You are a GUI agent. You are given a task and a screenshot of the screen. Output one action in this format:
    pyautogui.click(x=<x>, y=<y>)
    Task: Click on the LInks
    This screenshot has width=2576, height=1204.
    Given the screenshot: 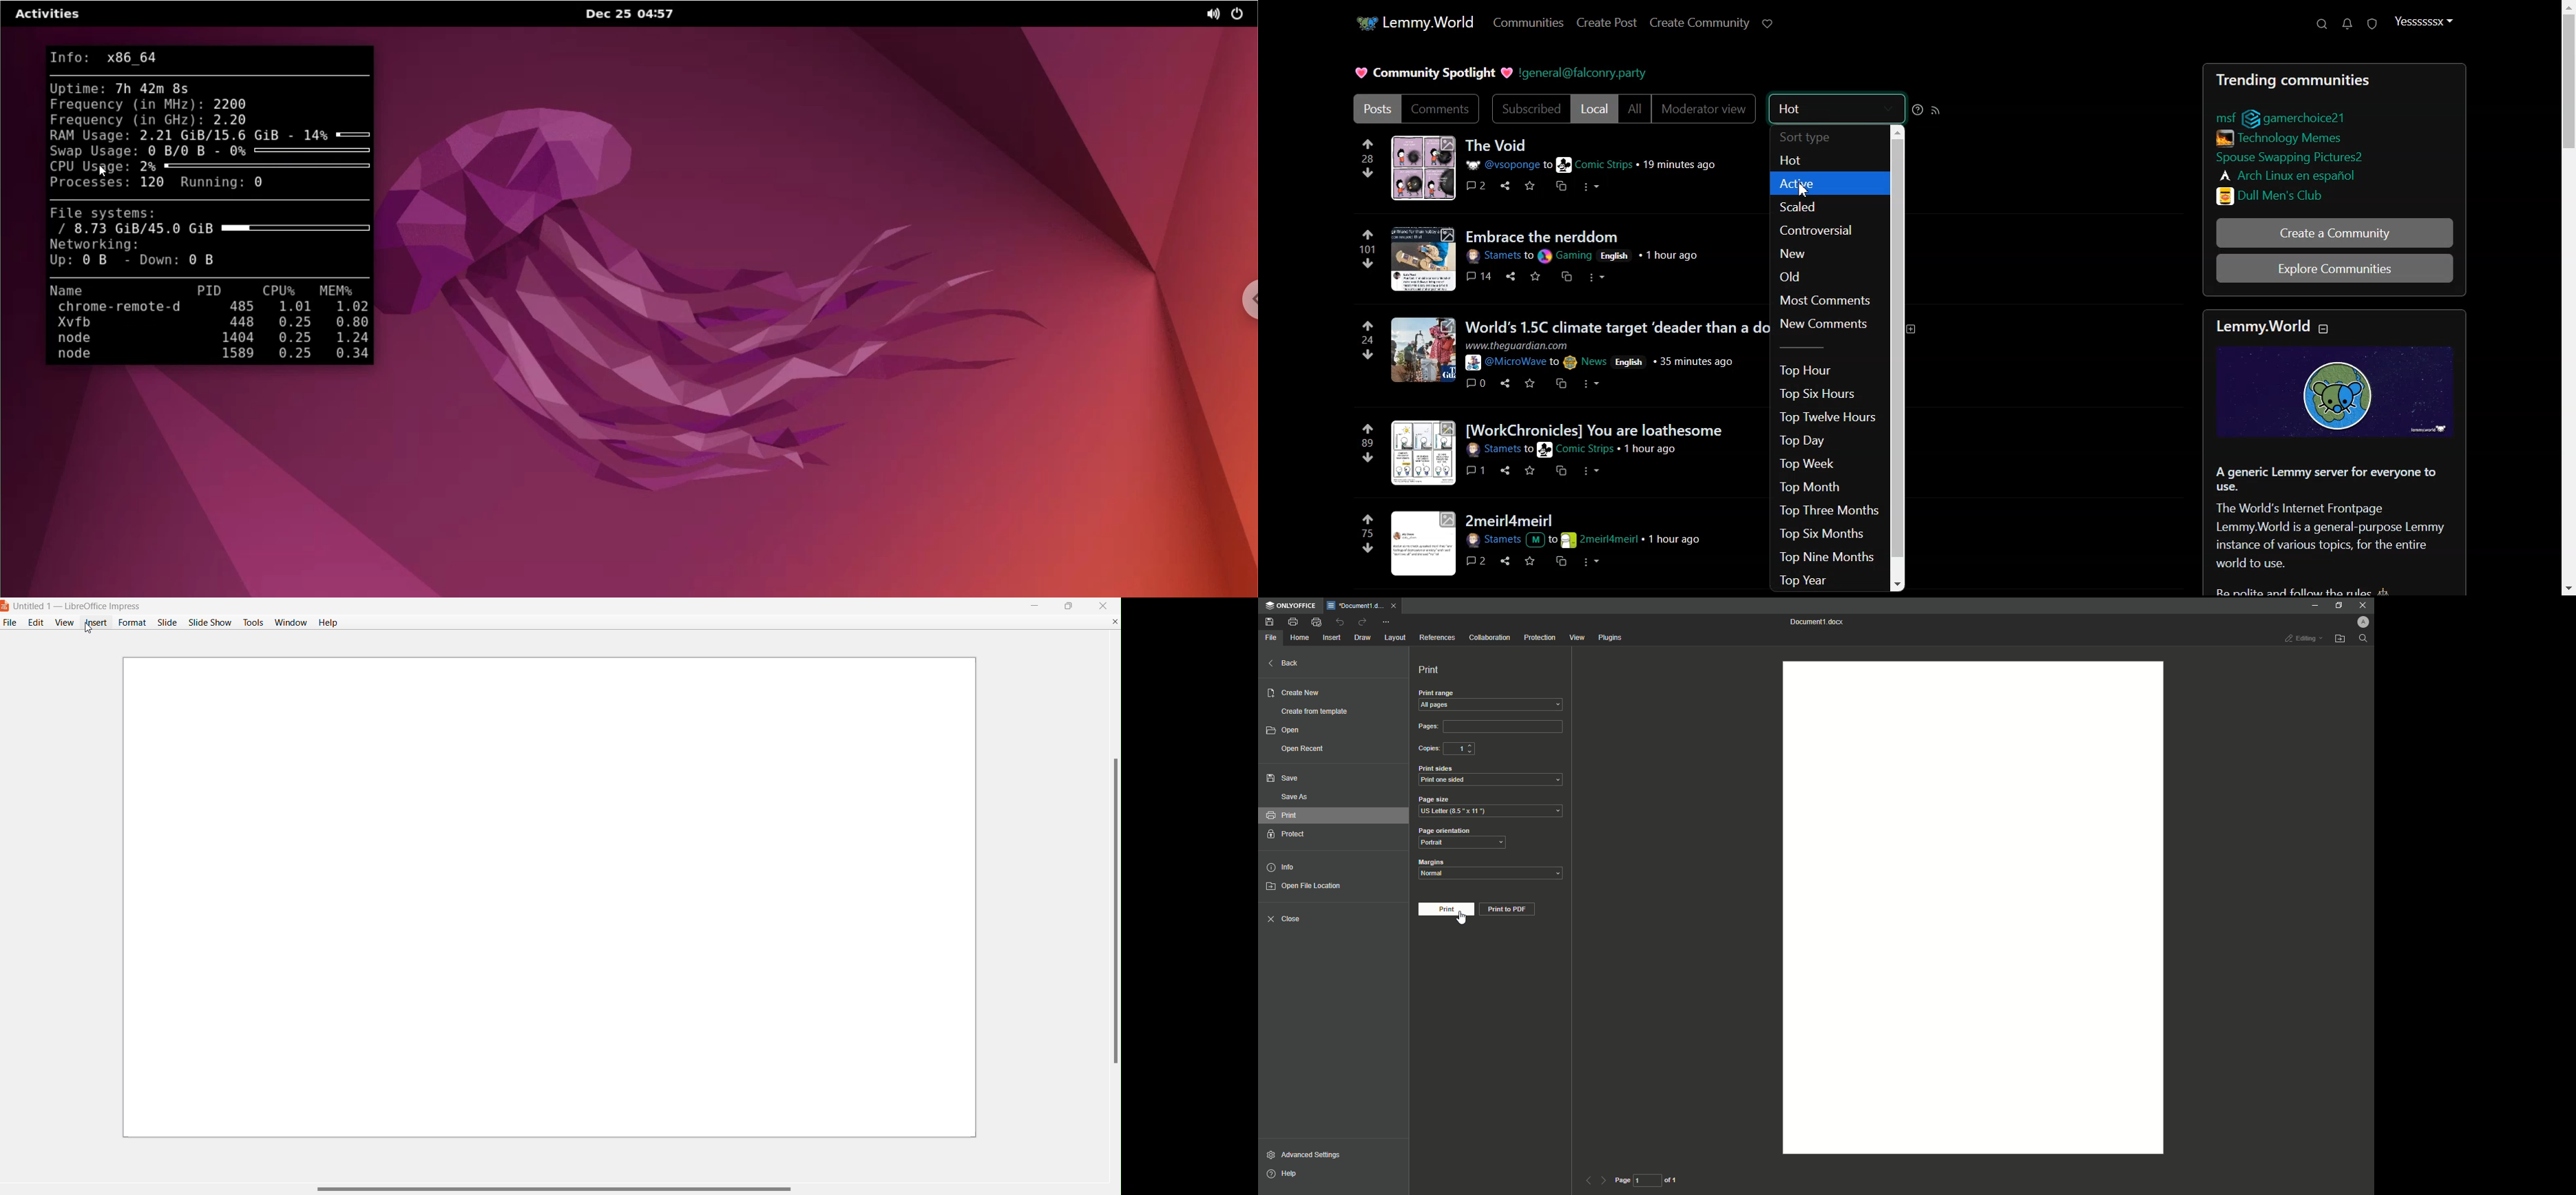 What is the action you would take?
    pyautogui.click(x=2235, y=118)
    